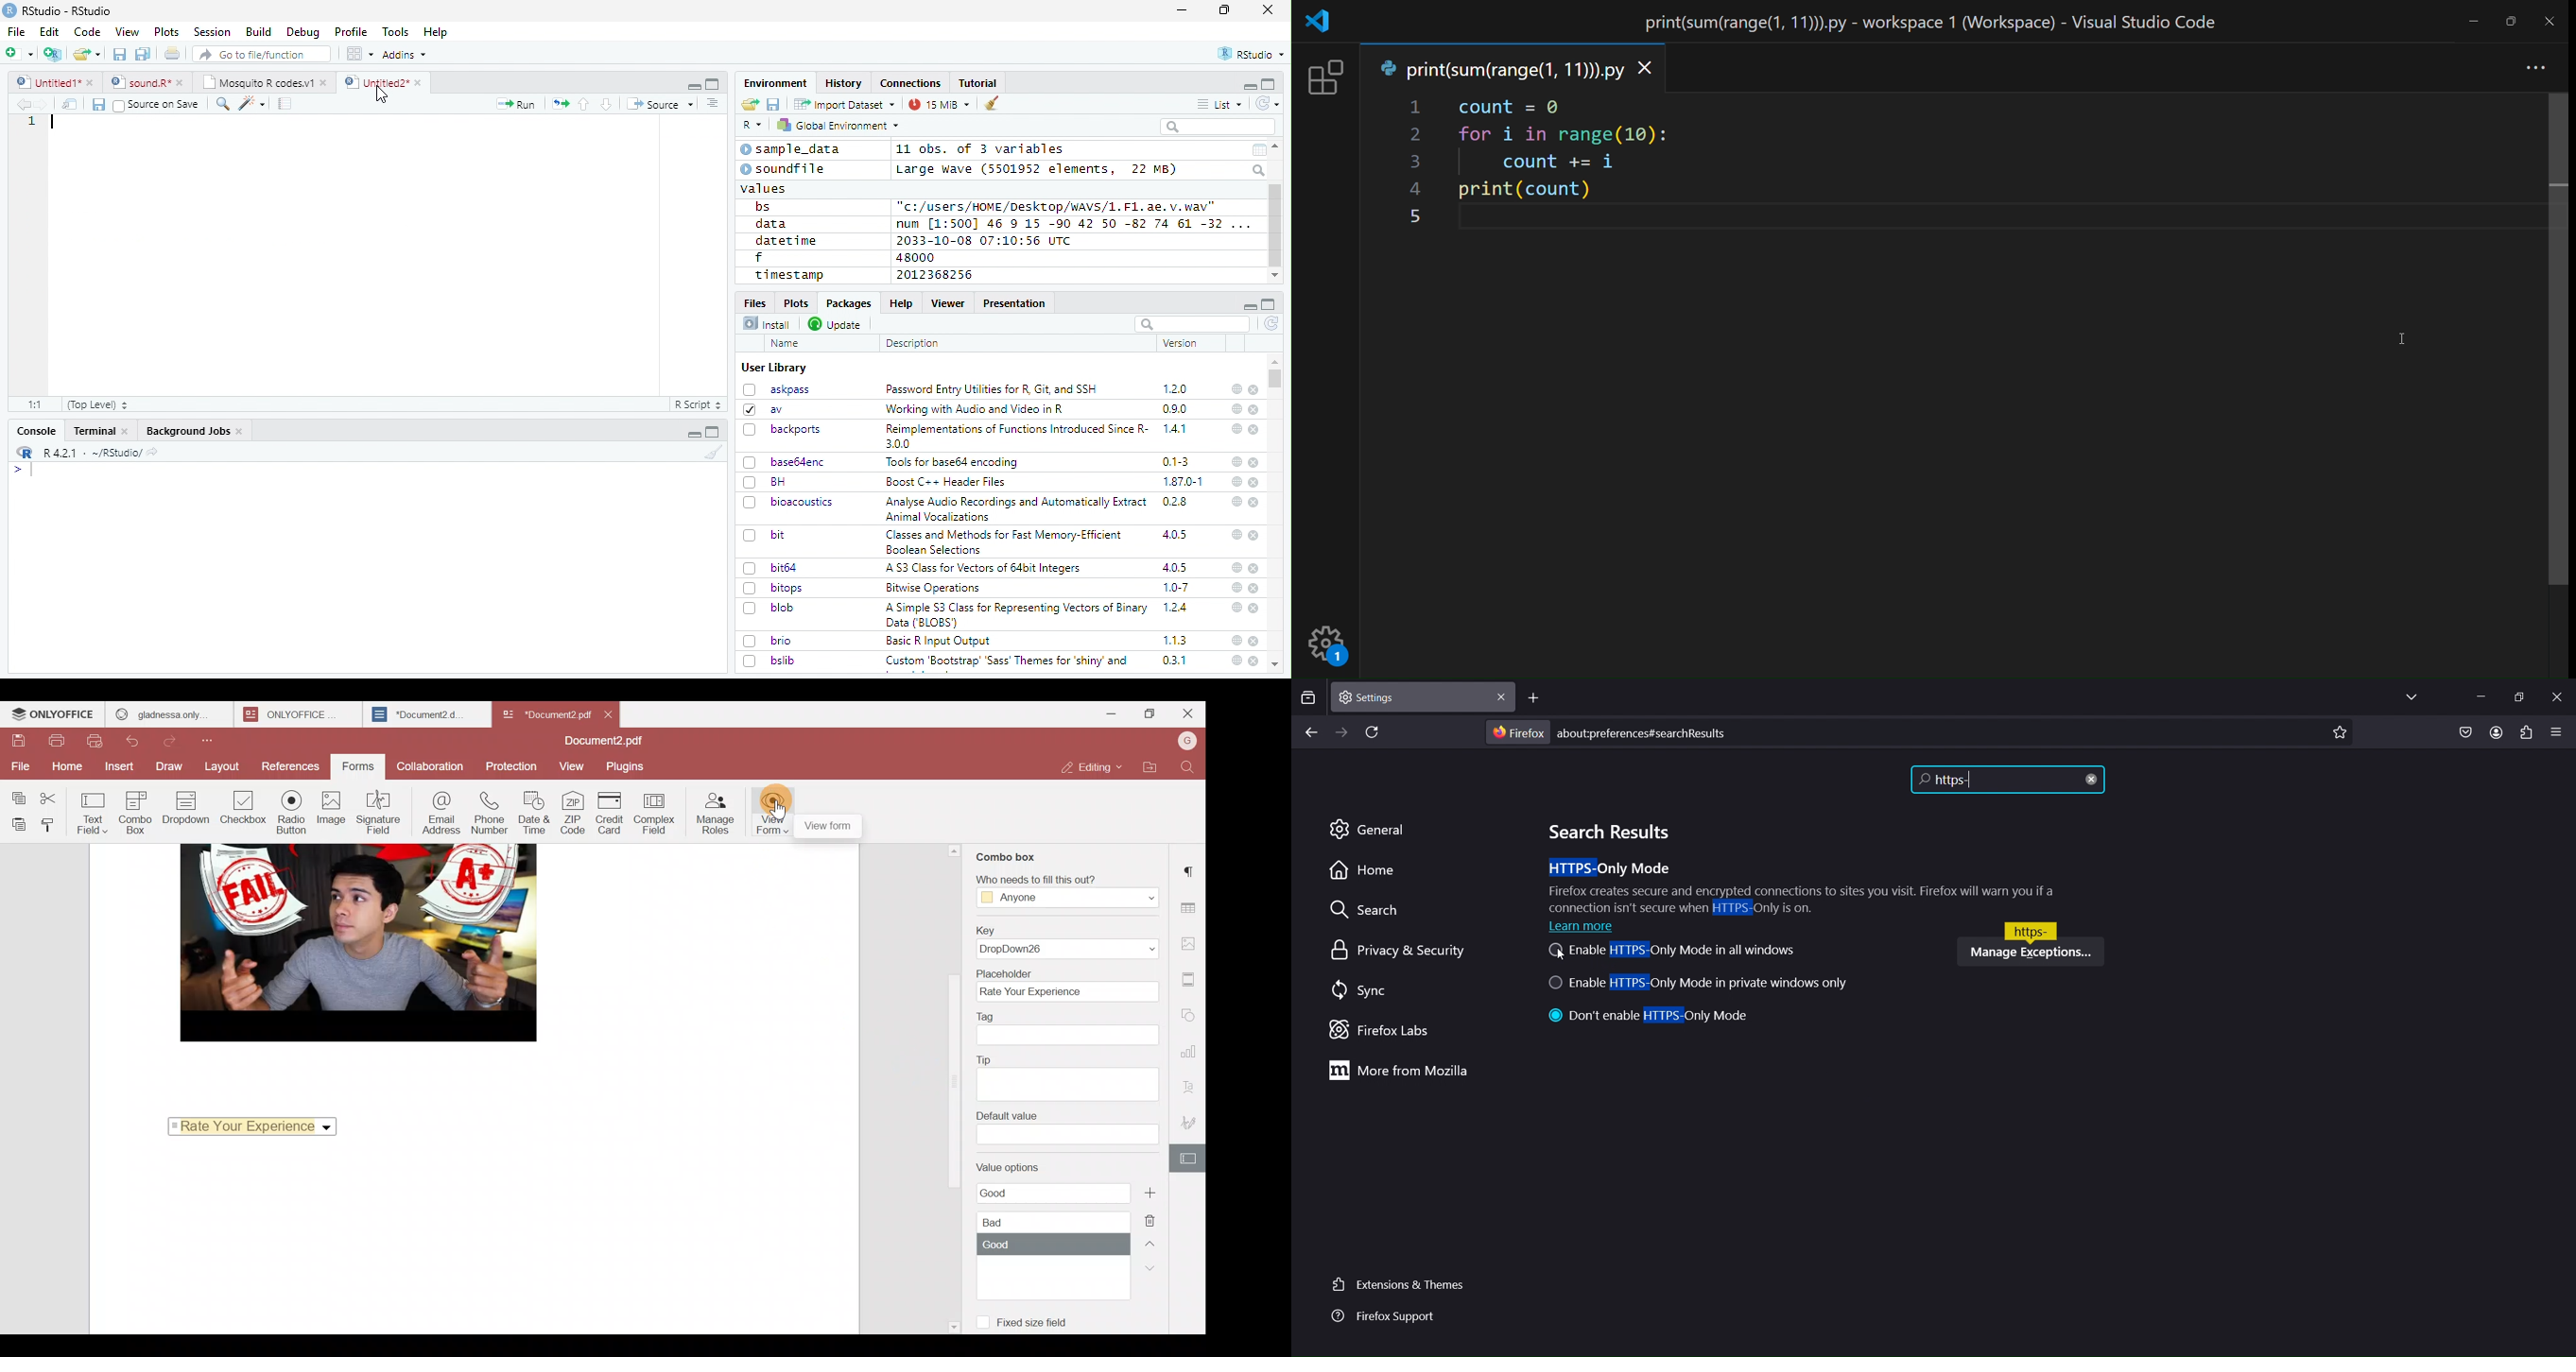  Describe the element at coordinates (387, 83) in the screenshot. I see `Untitled2*` at that location.